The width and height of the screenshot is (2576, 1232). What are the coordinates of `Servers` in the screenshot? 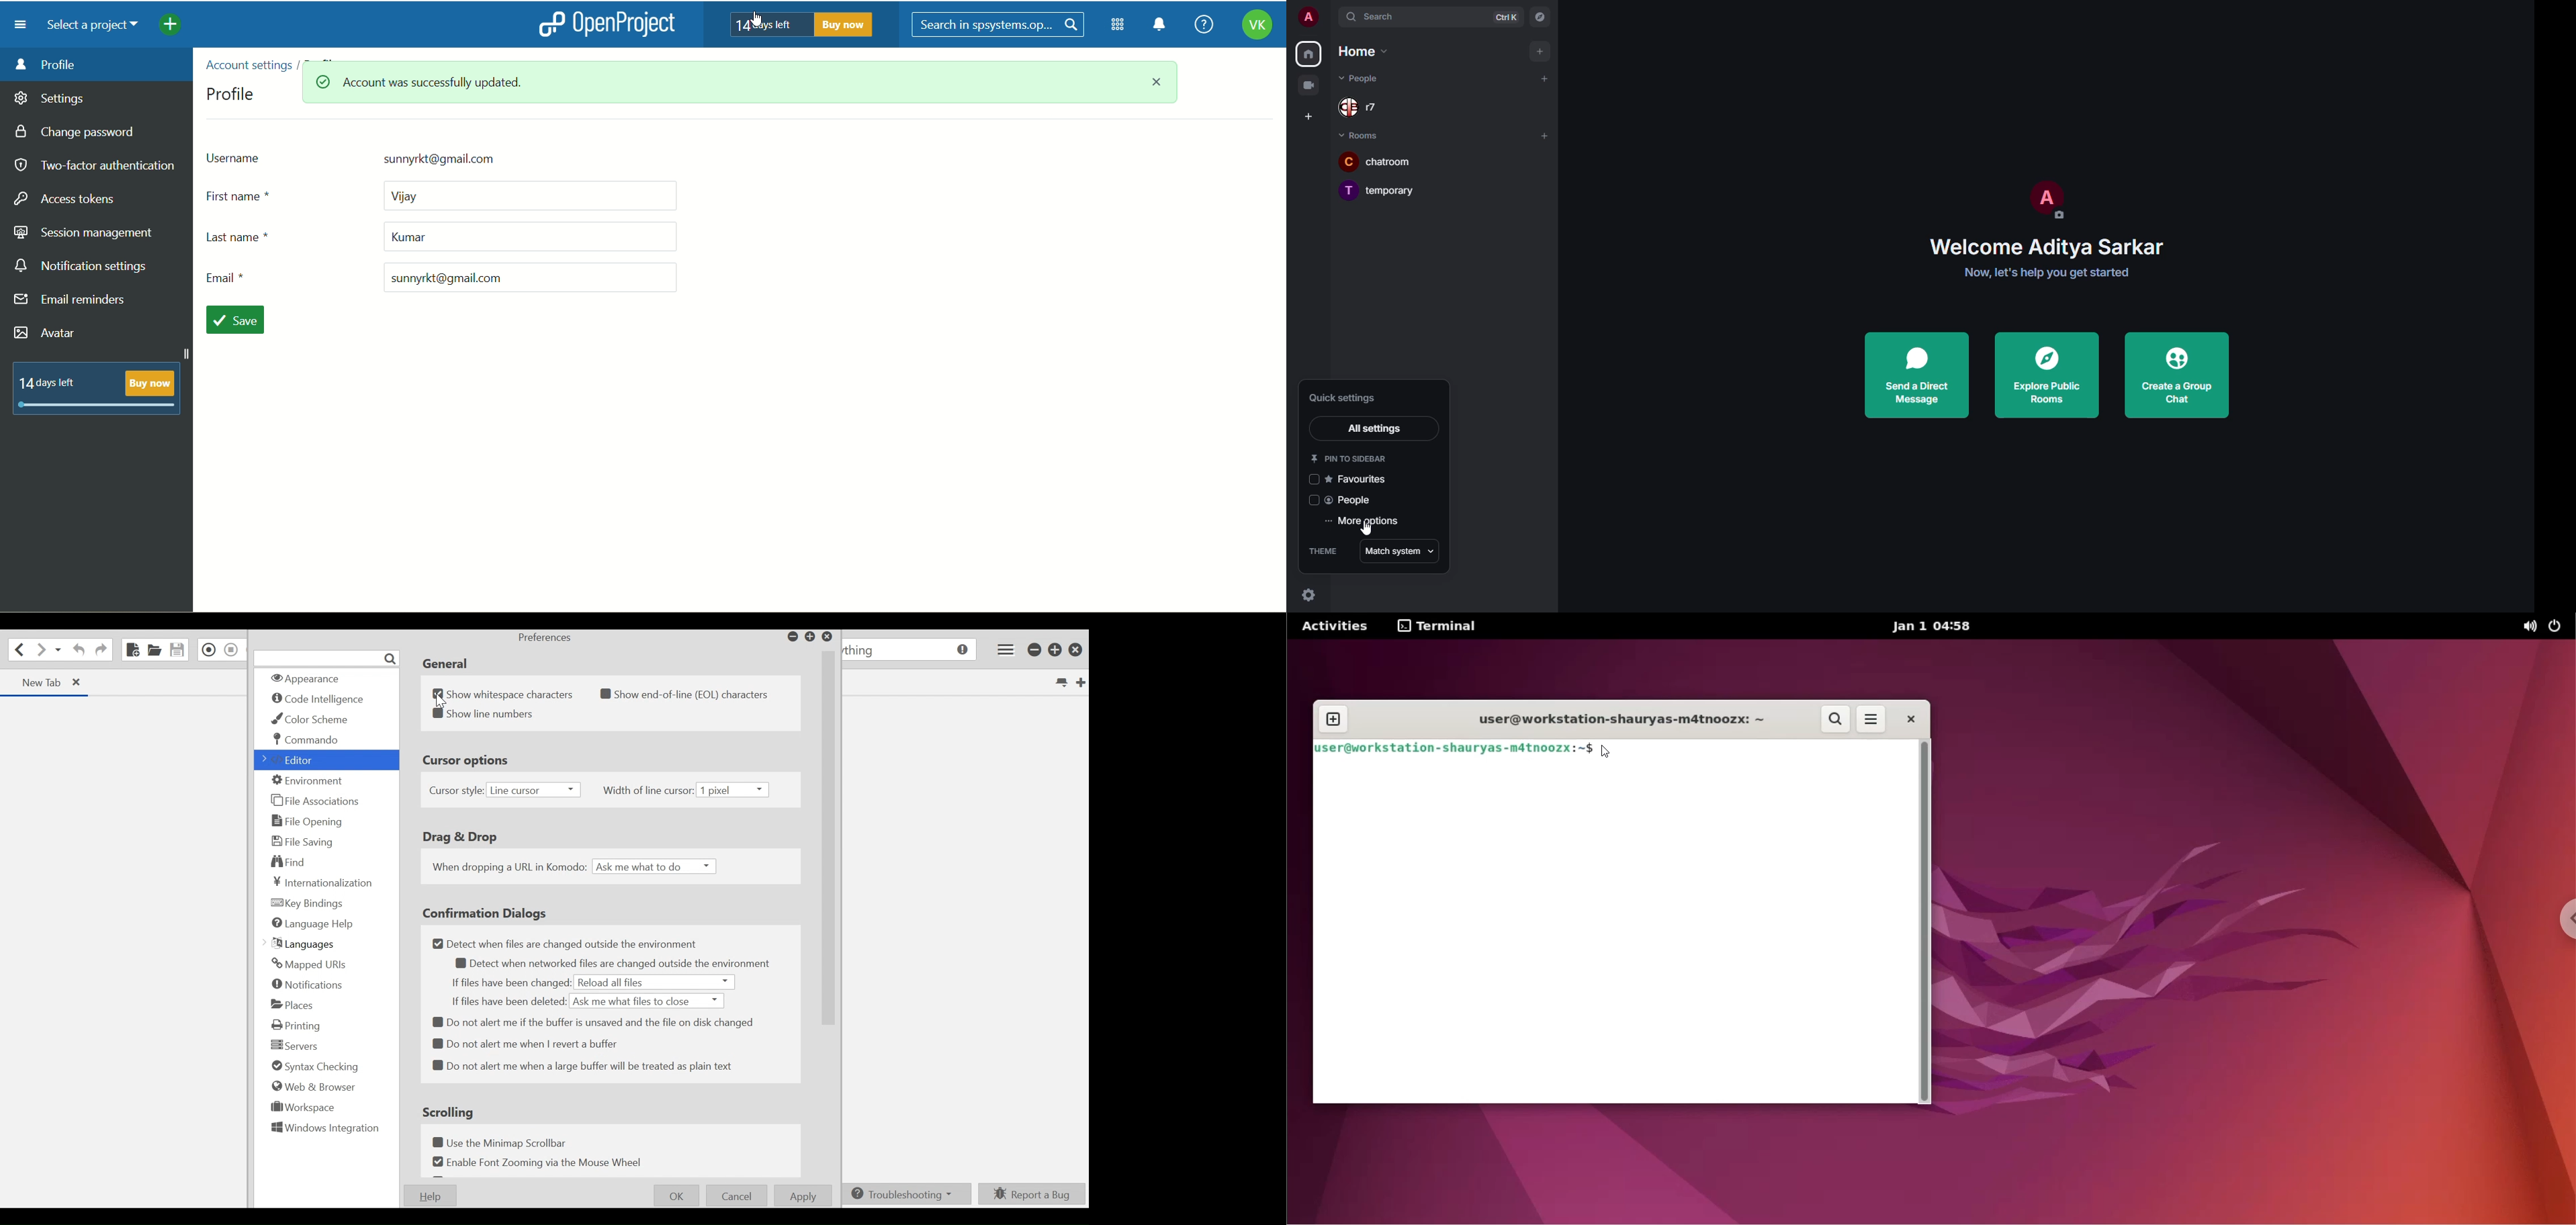 It's located at (292, 1045).